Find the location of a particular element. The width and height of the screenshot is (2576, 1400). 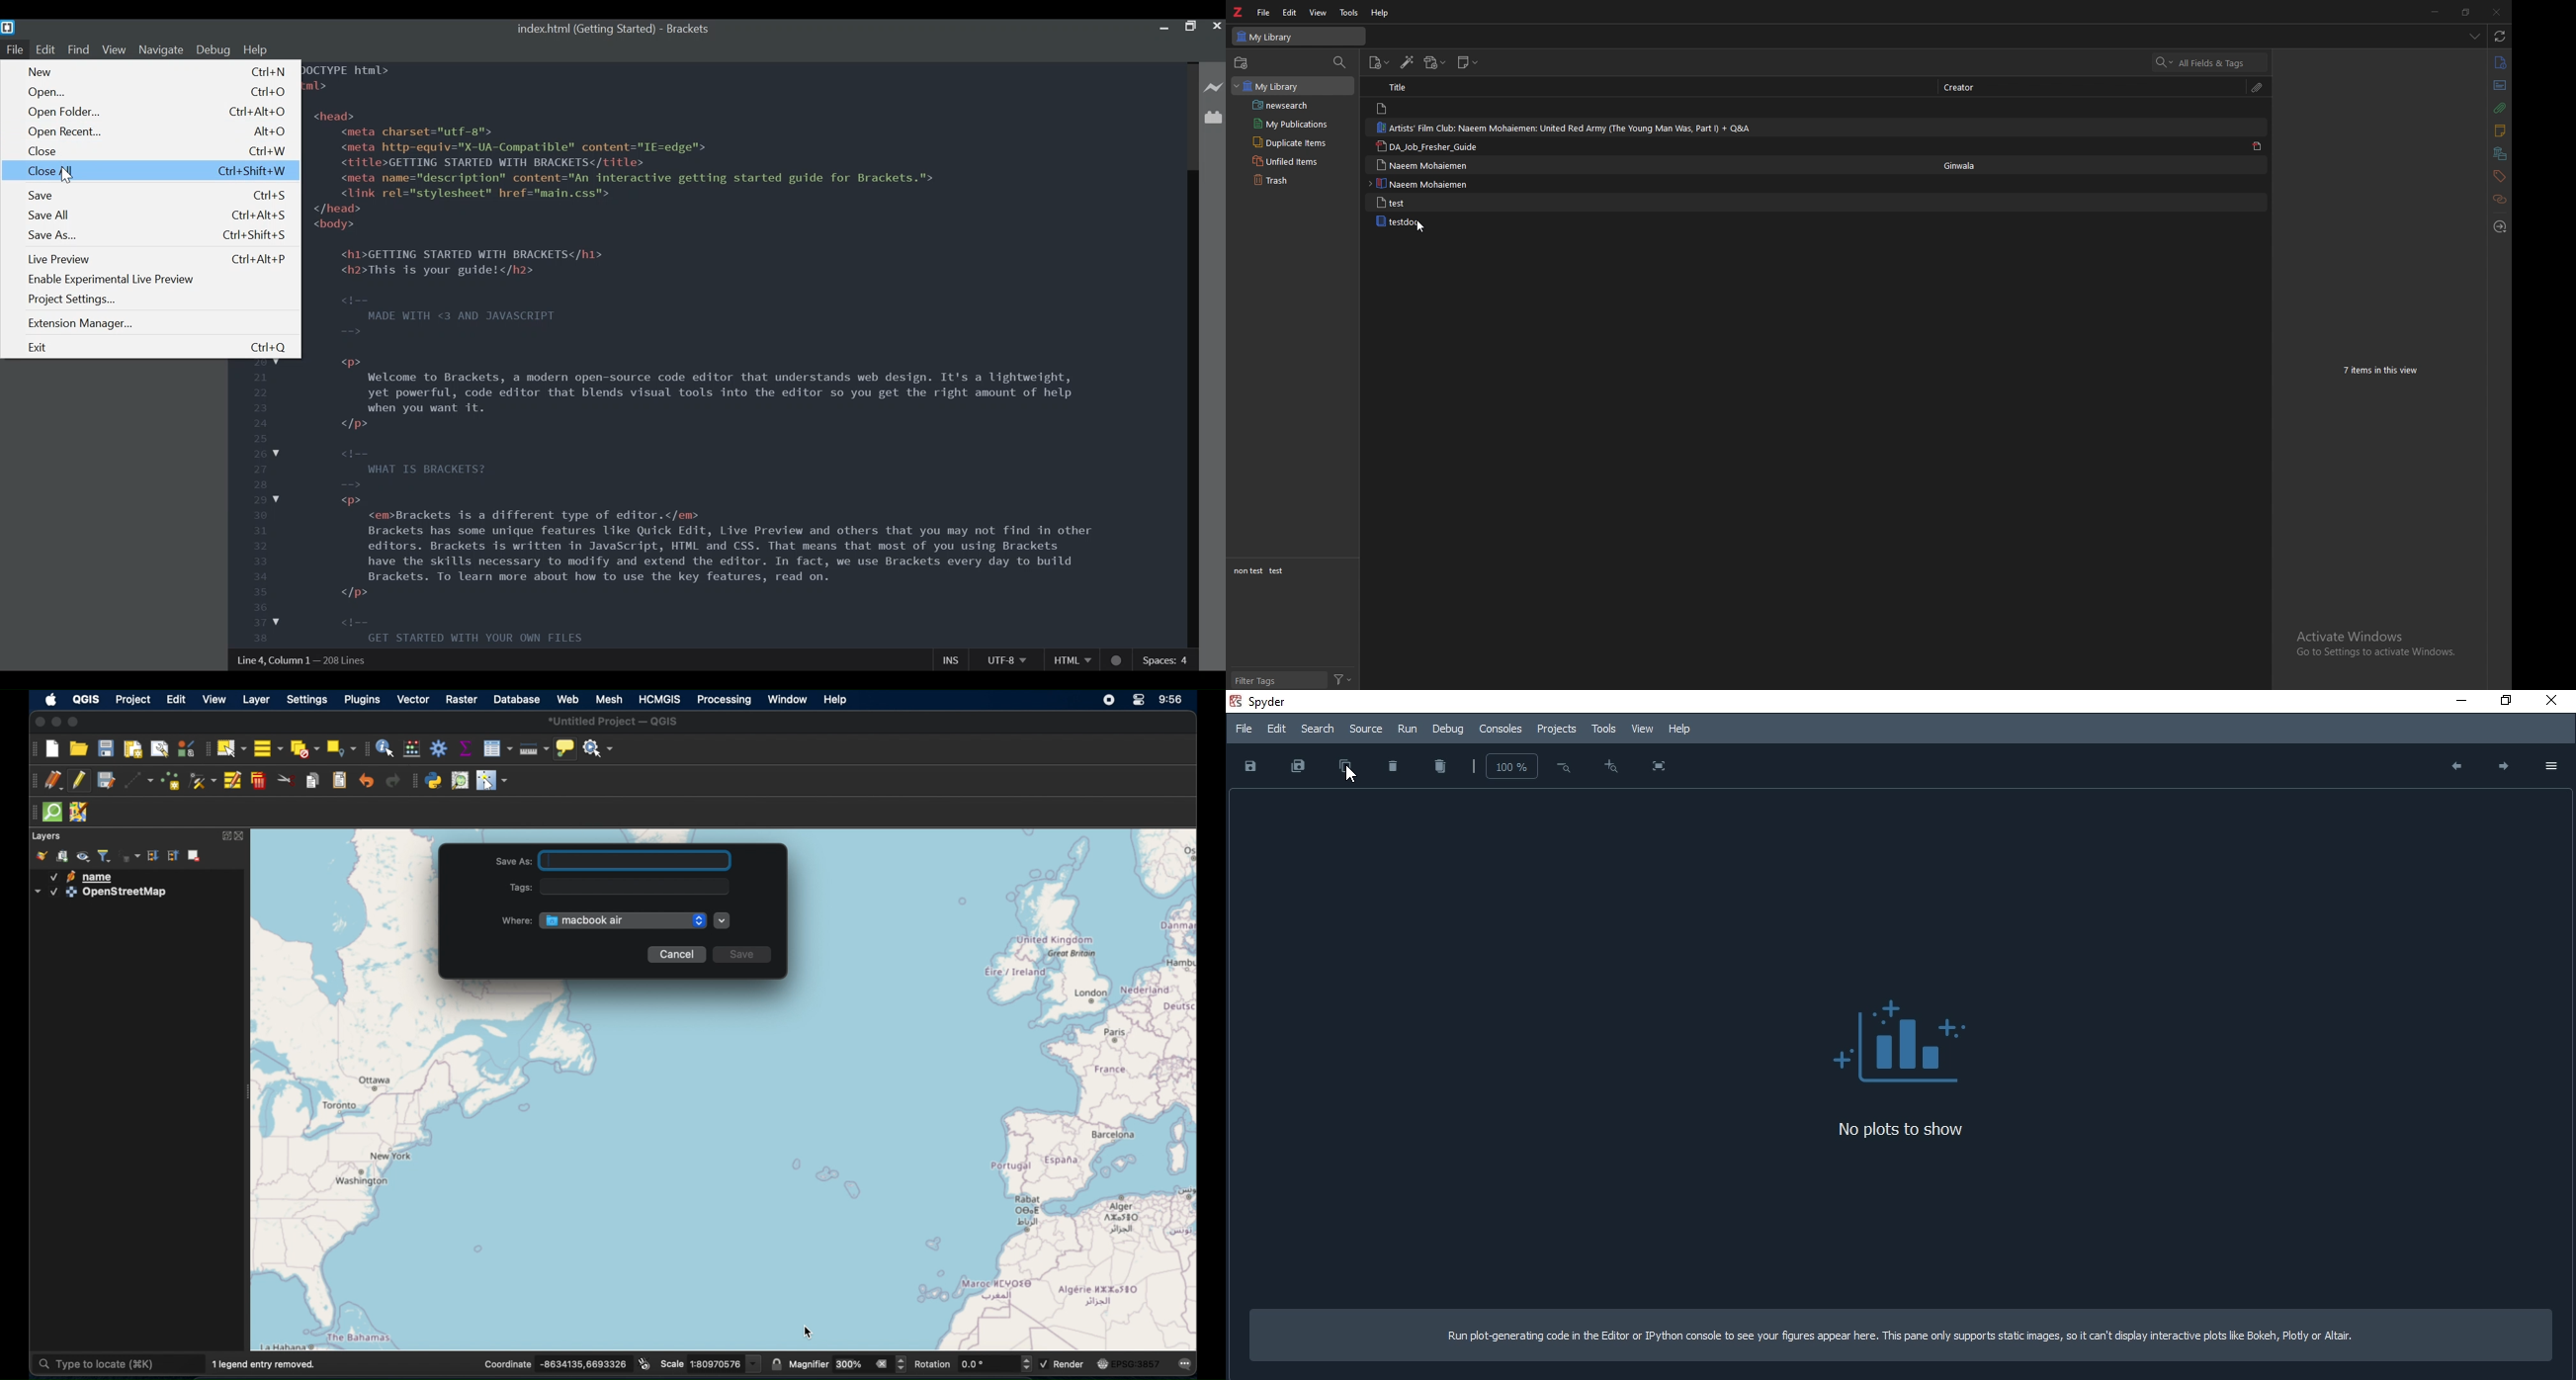

minimize is located at coordinates (57, 723).